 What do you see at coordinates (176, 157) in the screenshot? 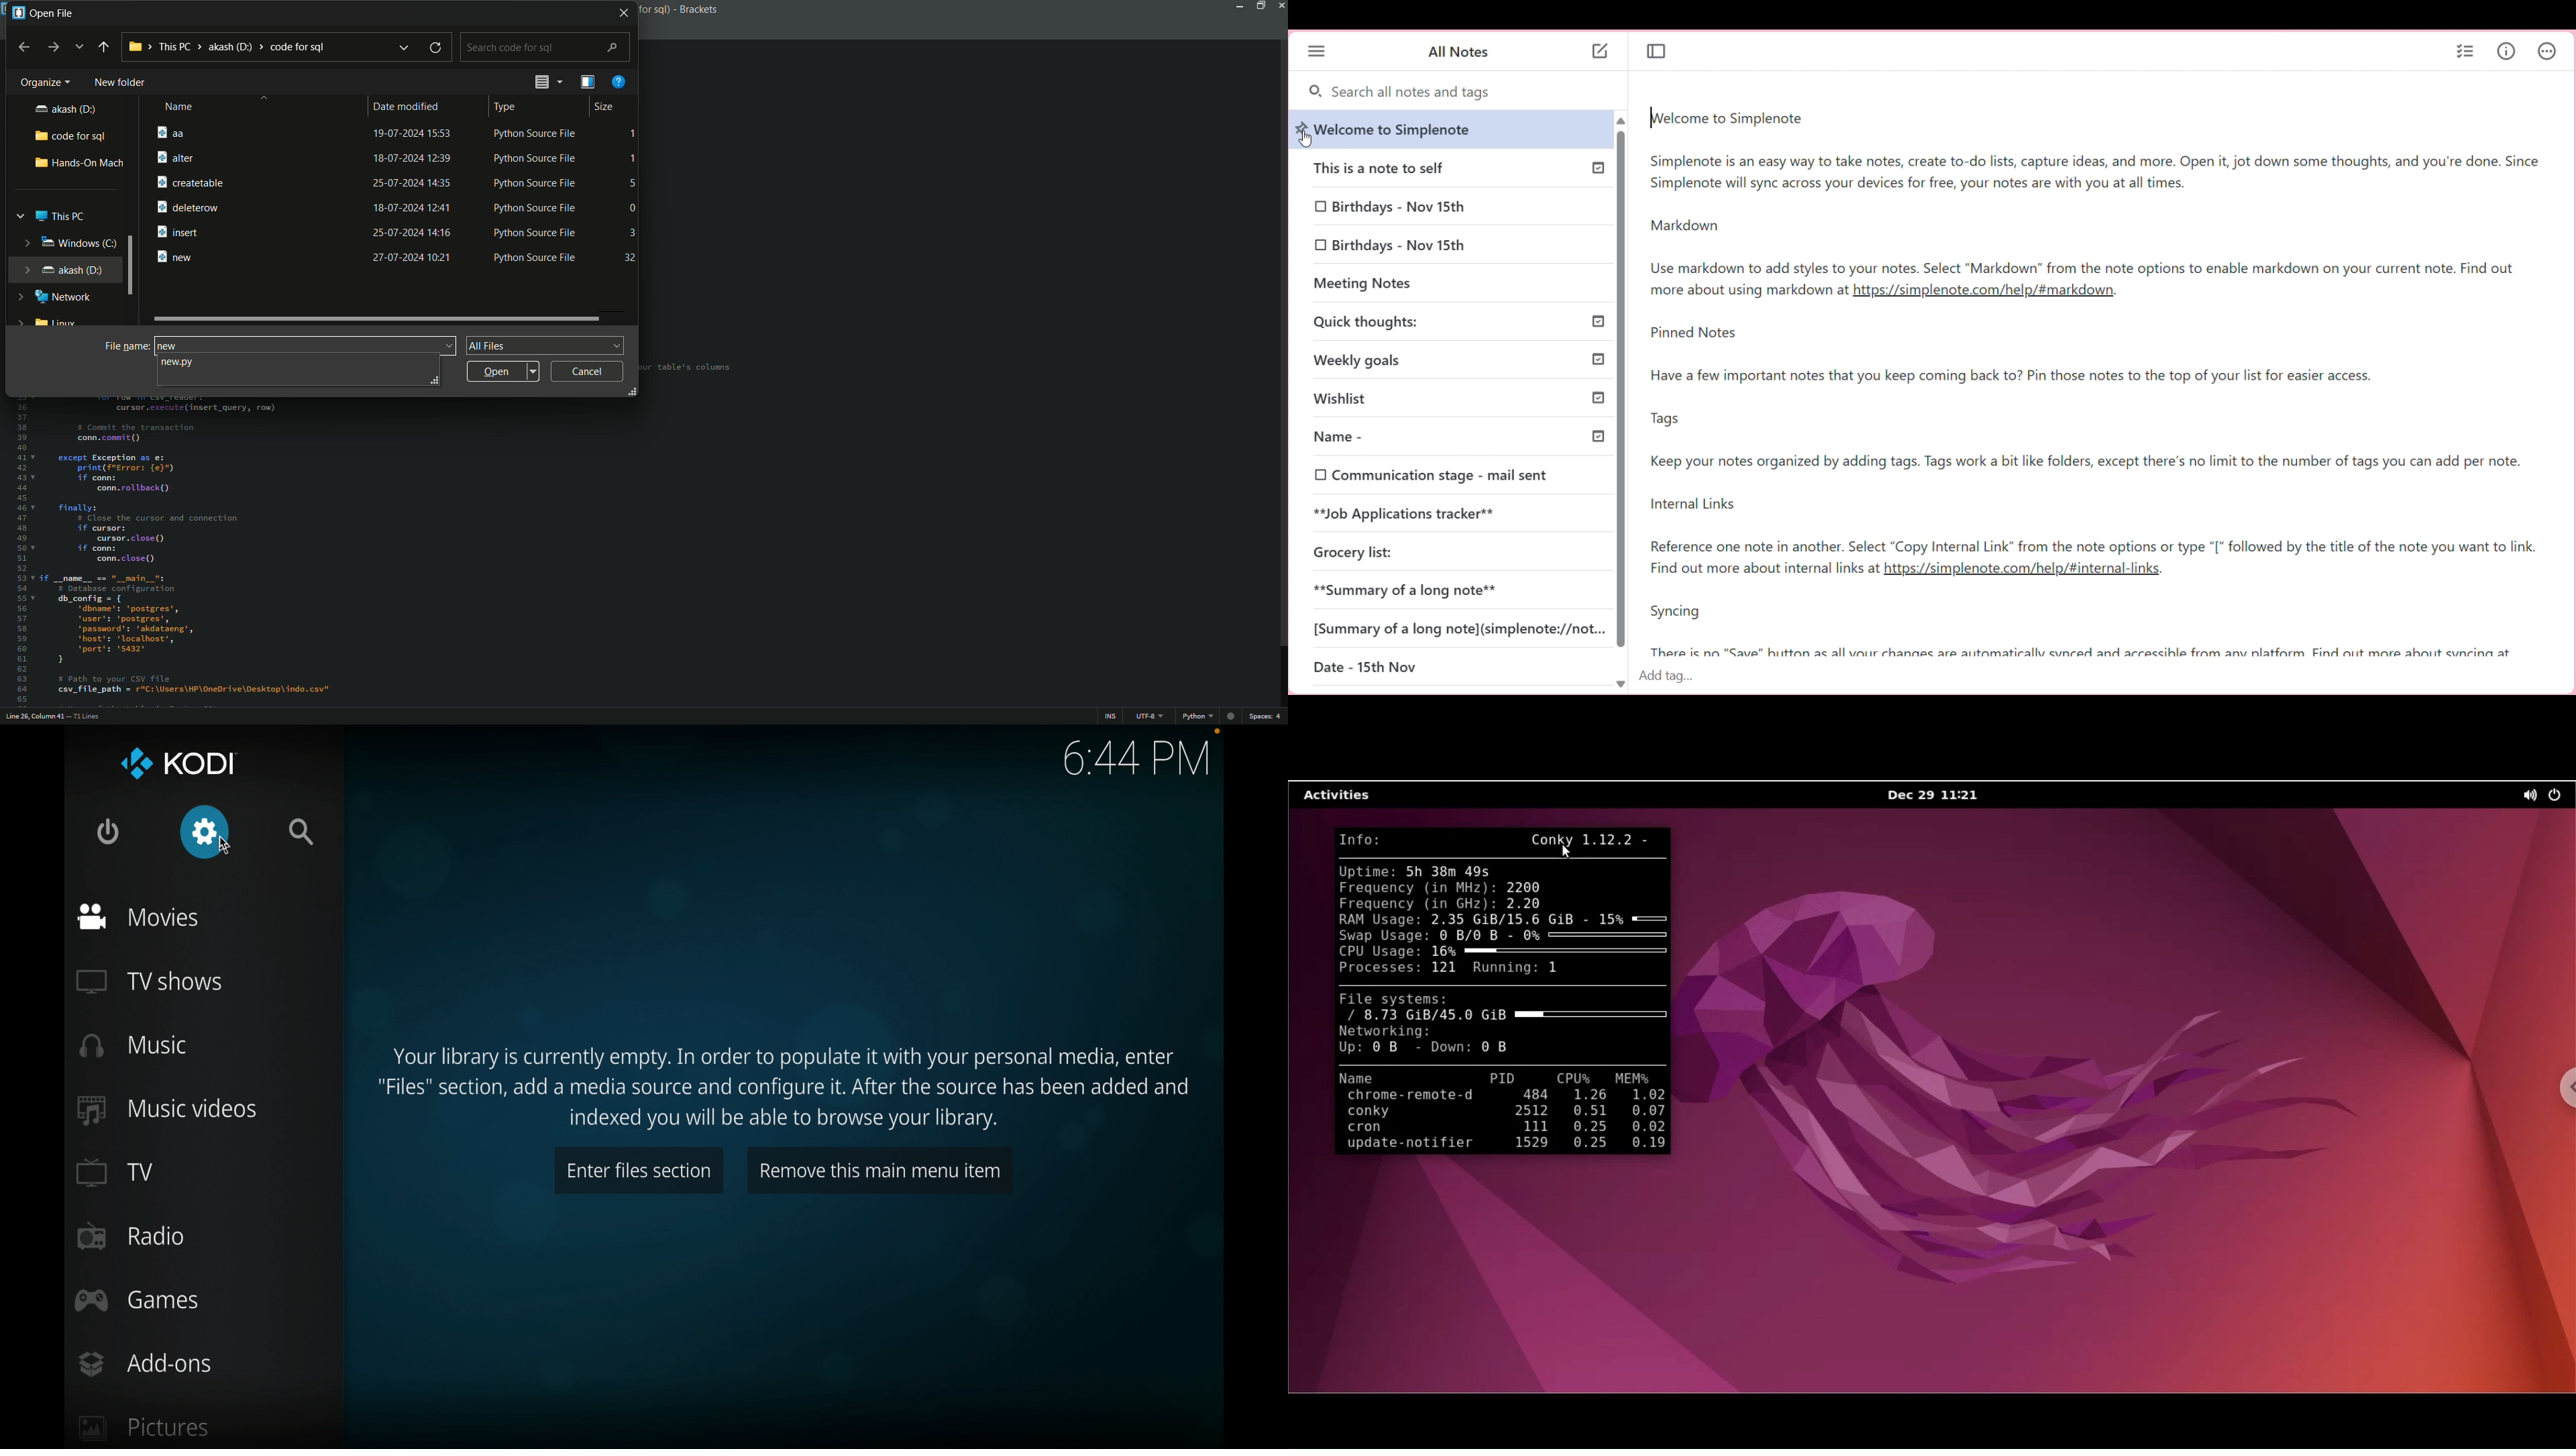
I see `alter` at bounding box center [176, 157].